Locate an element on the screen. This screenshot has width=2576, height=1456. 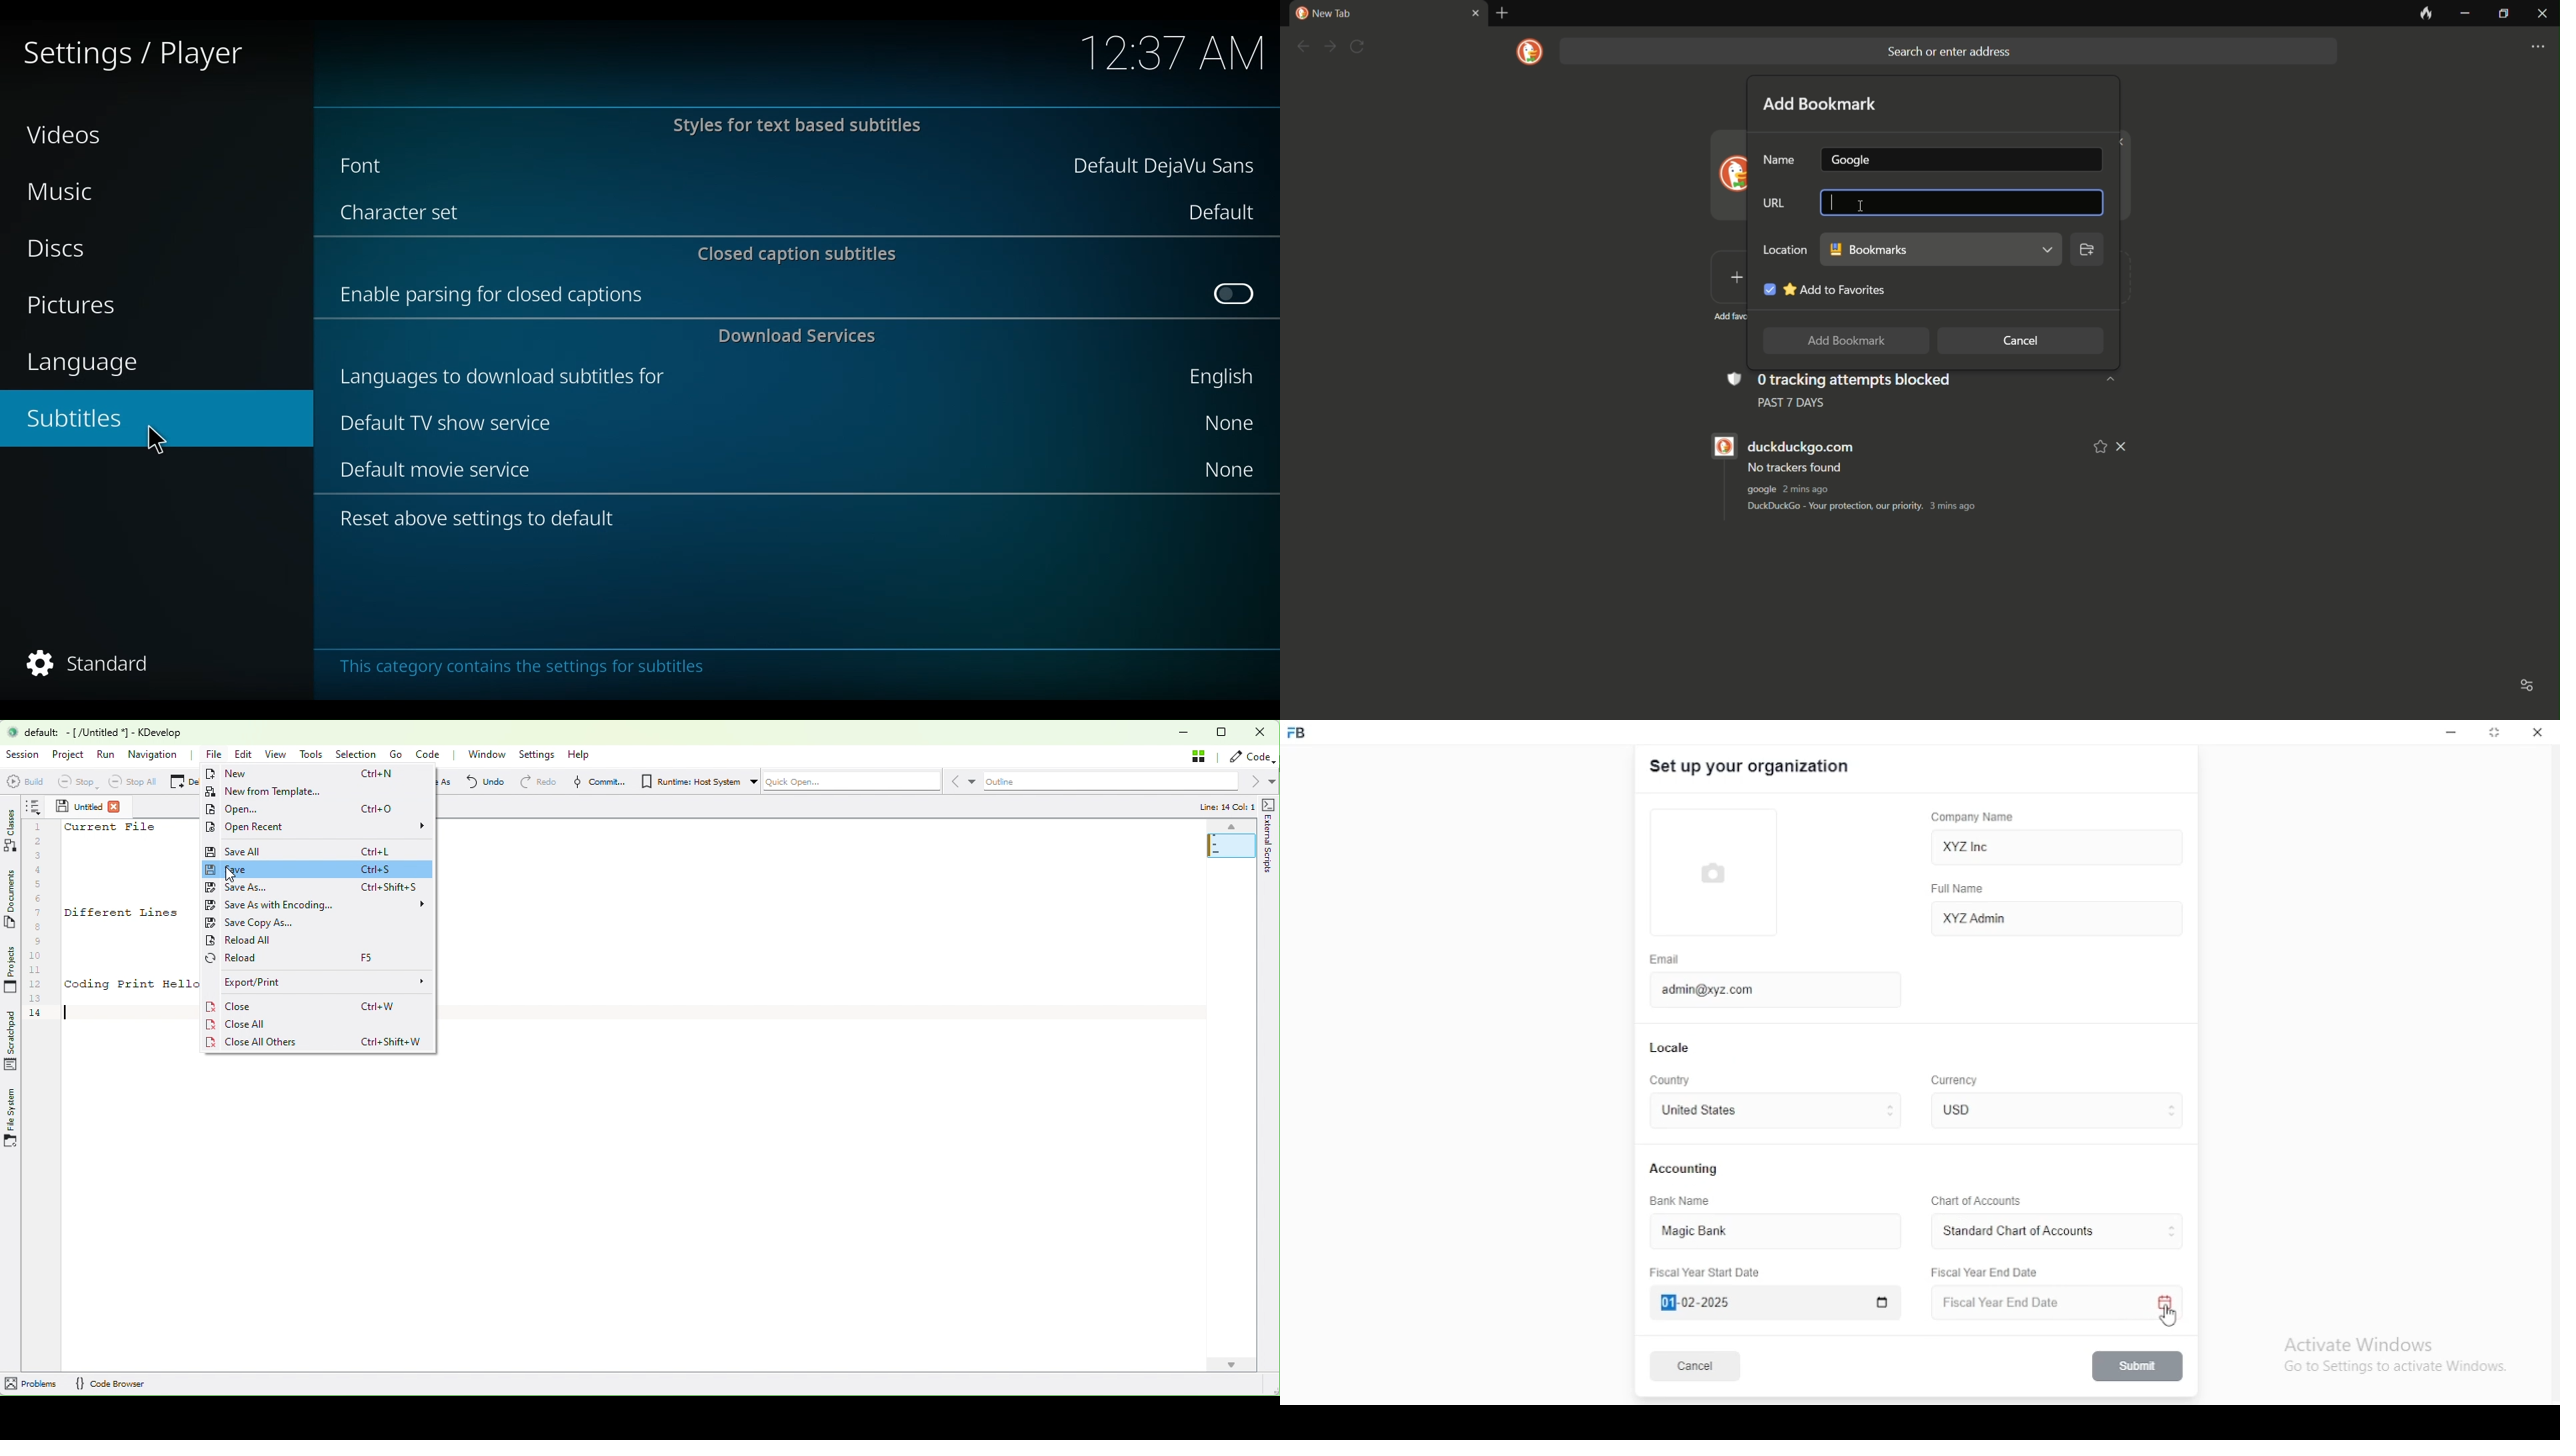
accounting is located at coordinates (1685, 1168).